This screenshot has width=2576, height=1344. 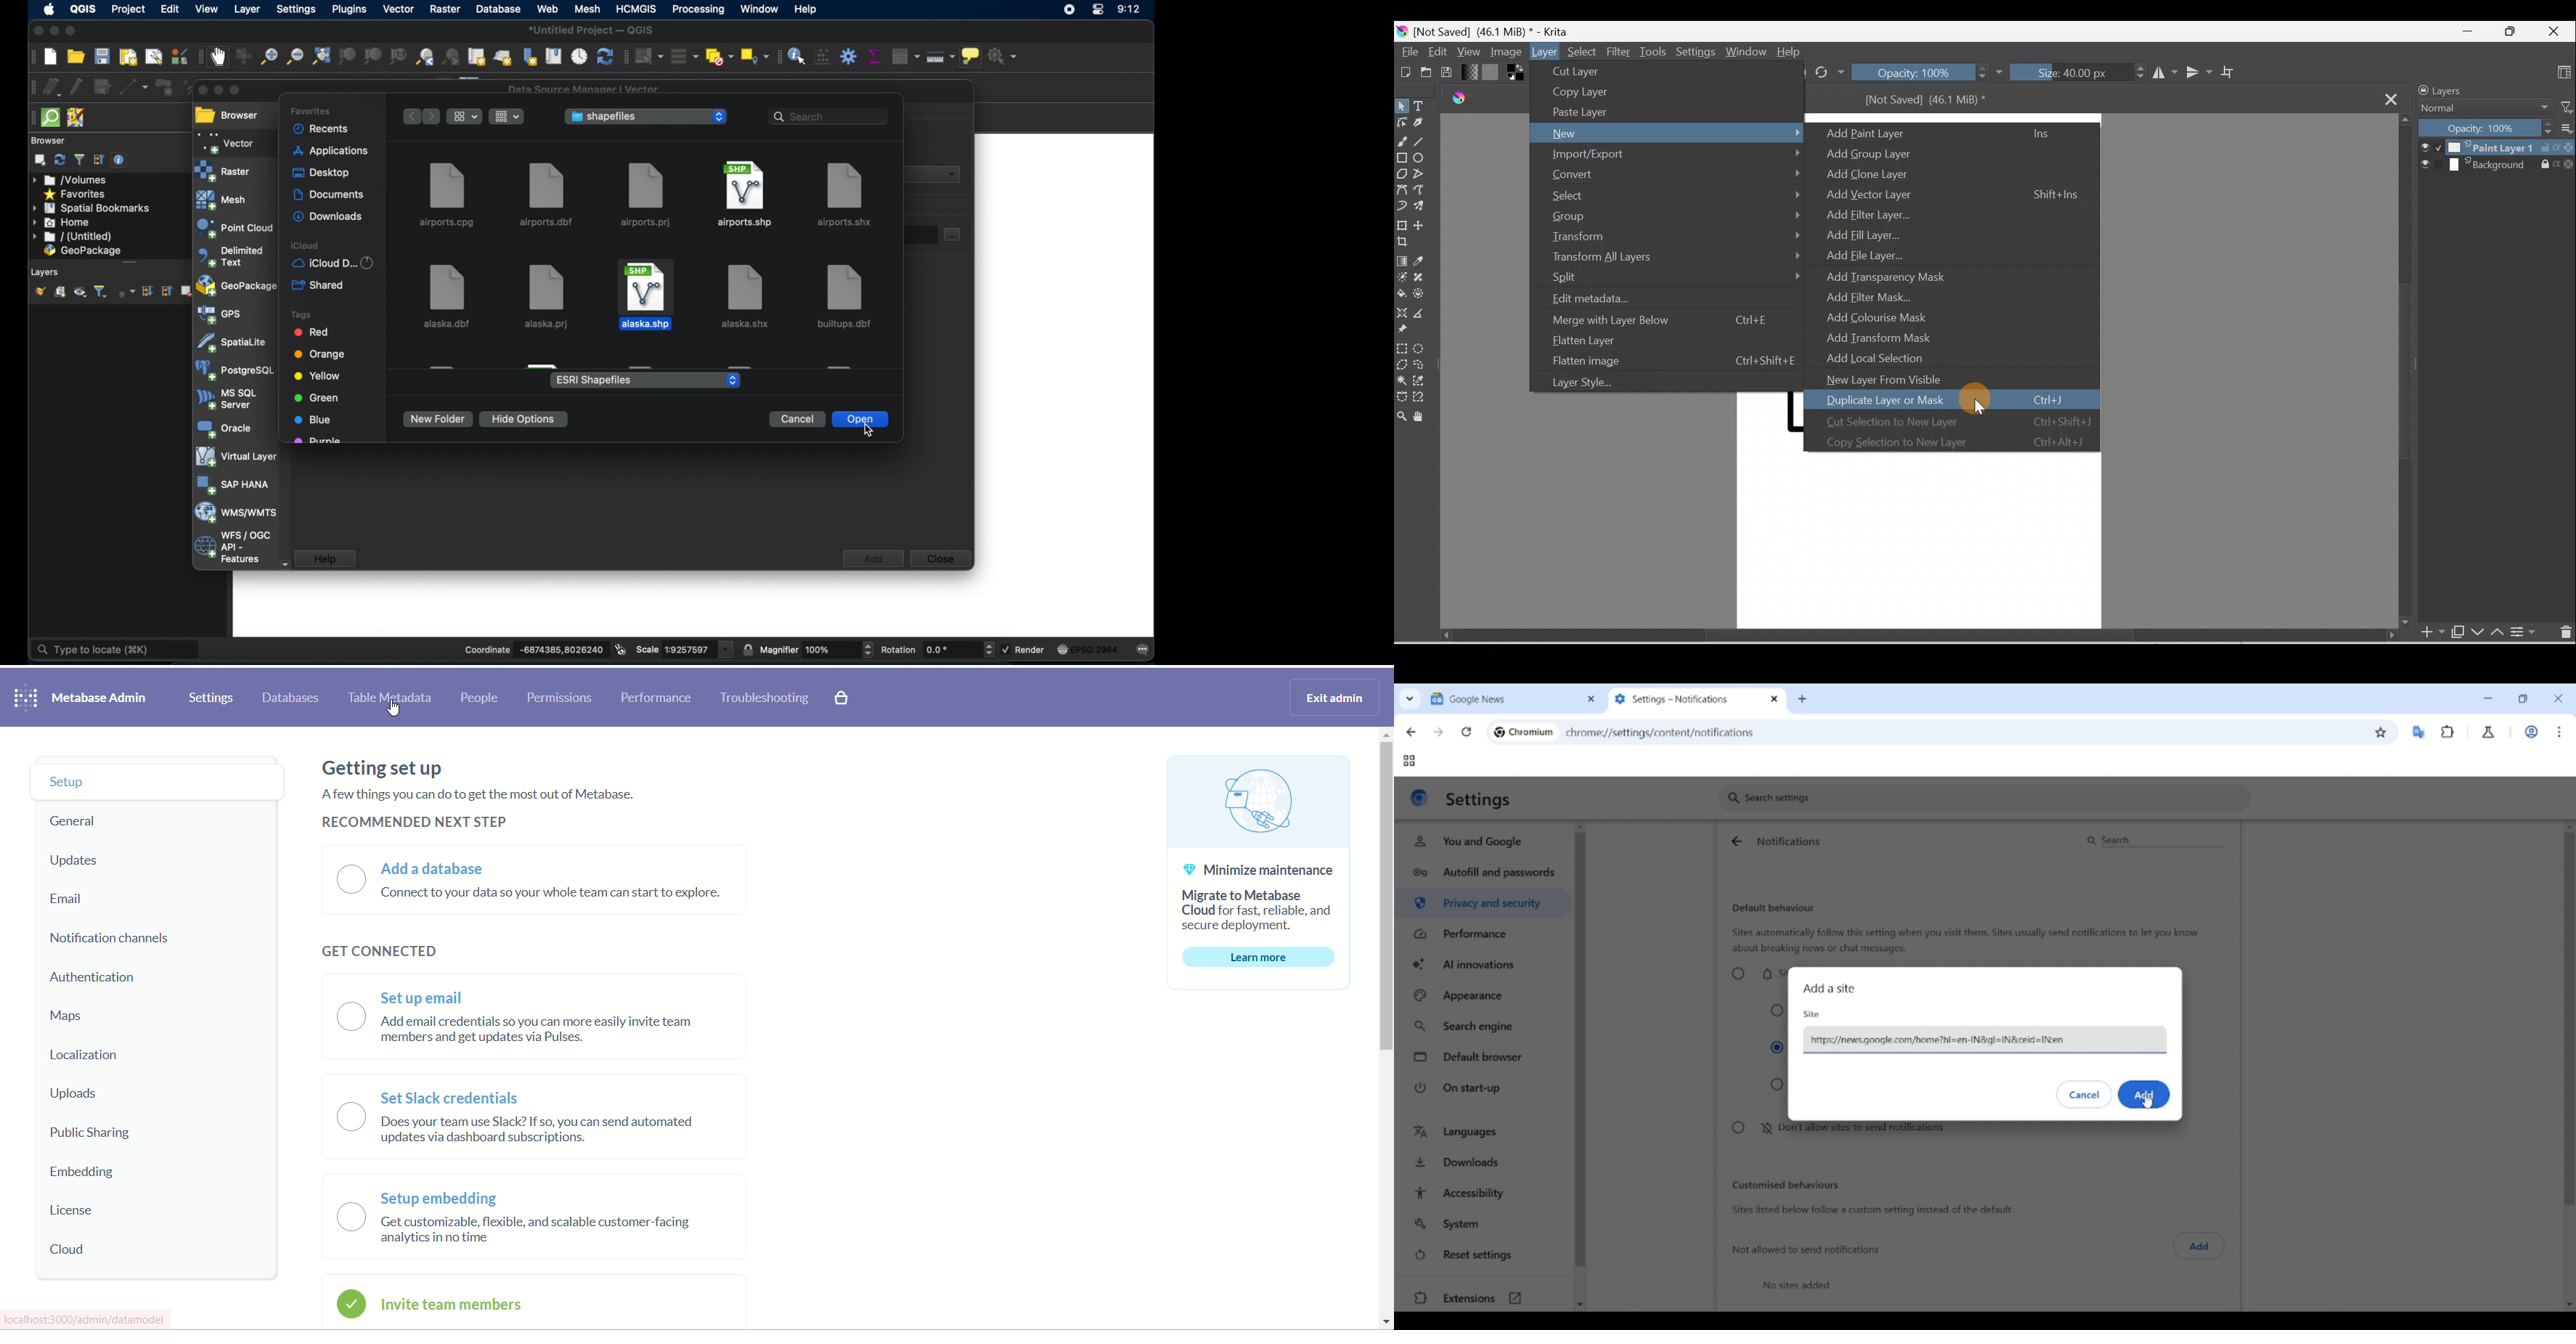 I want to click on Delete layer/mask, so click(x=2565, y=634).